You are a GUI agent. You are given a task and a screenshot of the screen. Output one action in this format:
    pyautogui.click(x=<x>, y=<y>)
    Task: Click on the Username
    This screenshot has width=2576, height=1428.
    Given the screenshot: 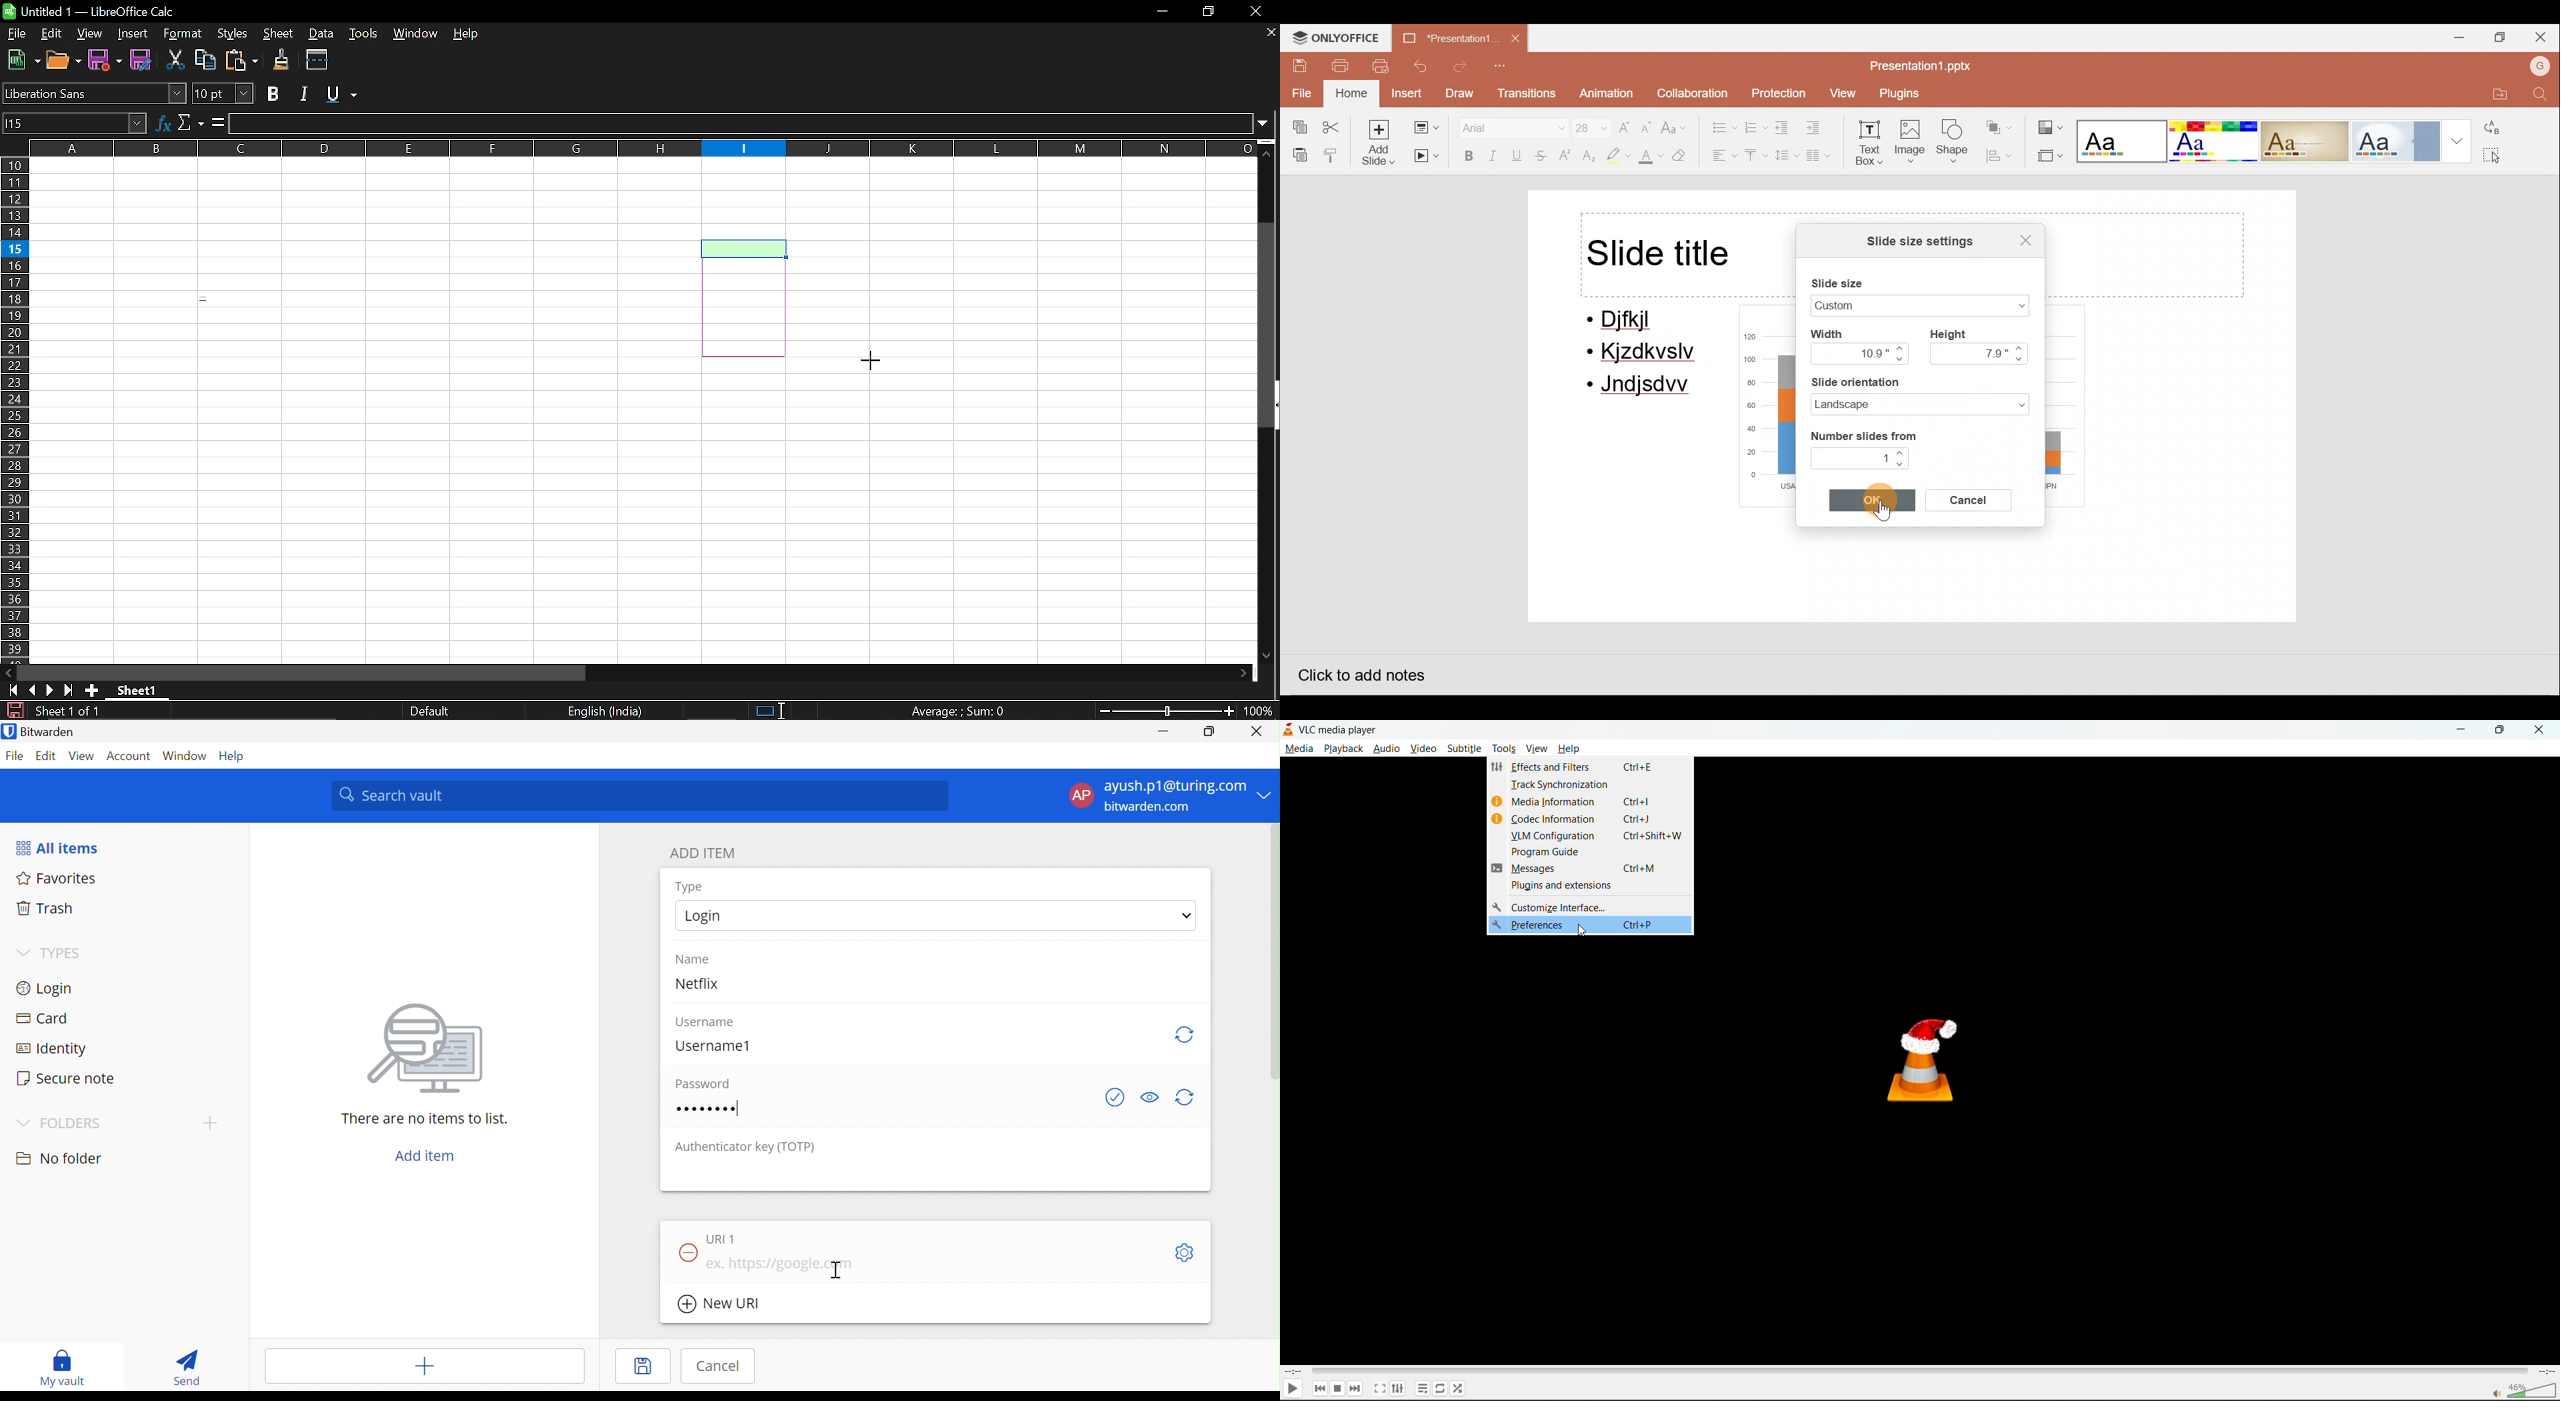 What is the action you would take?
    pyautogui.click(x=705, y=1023)
    